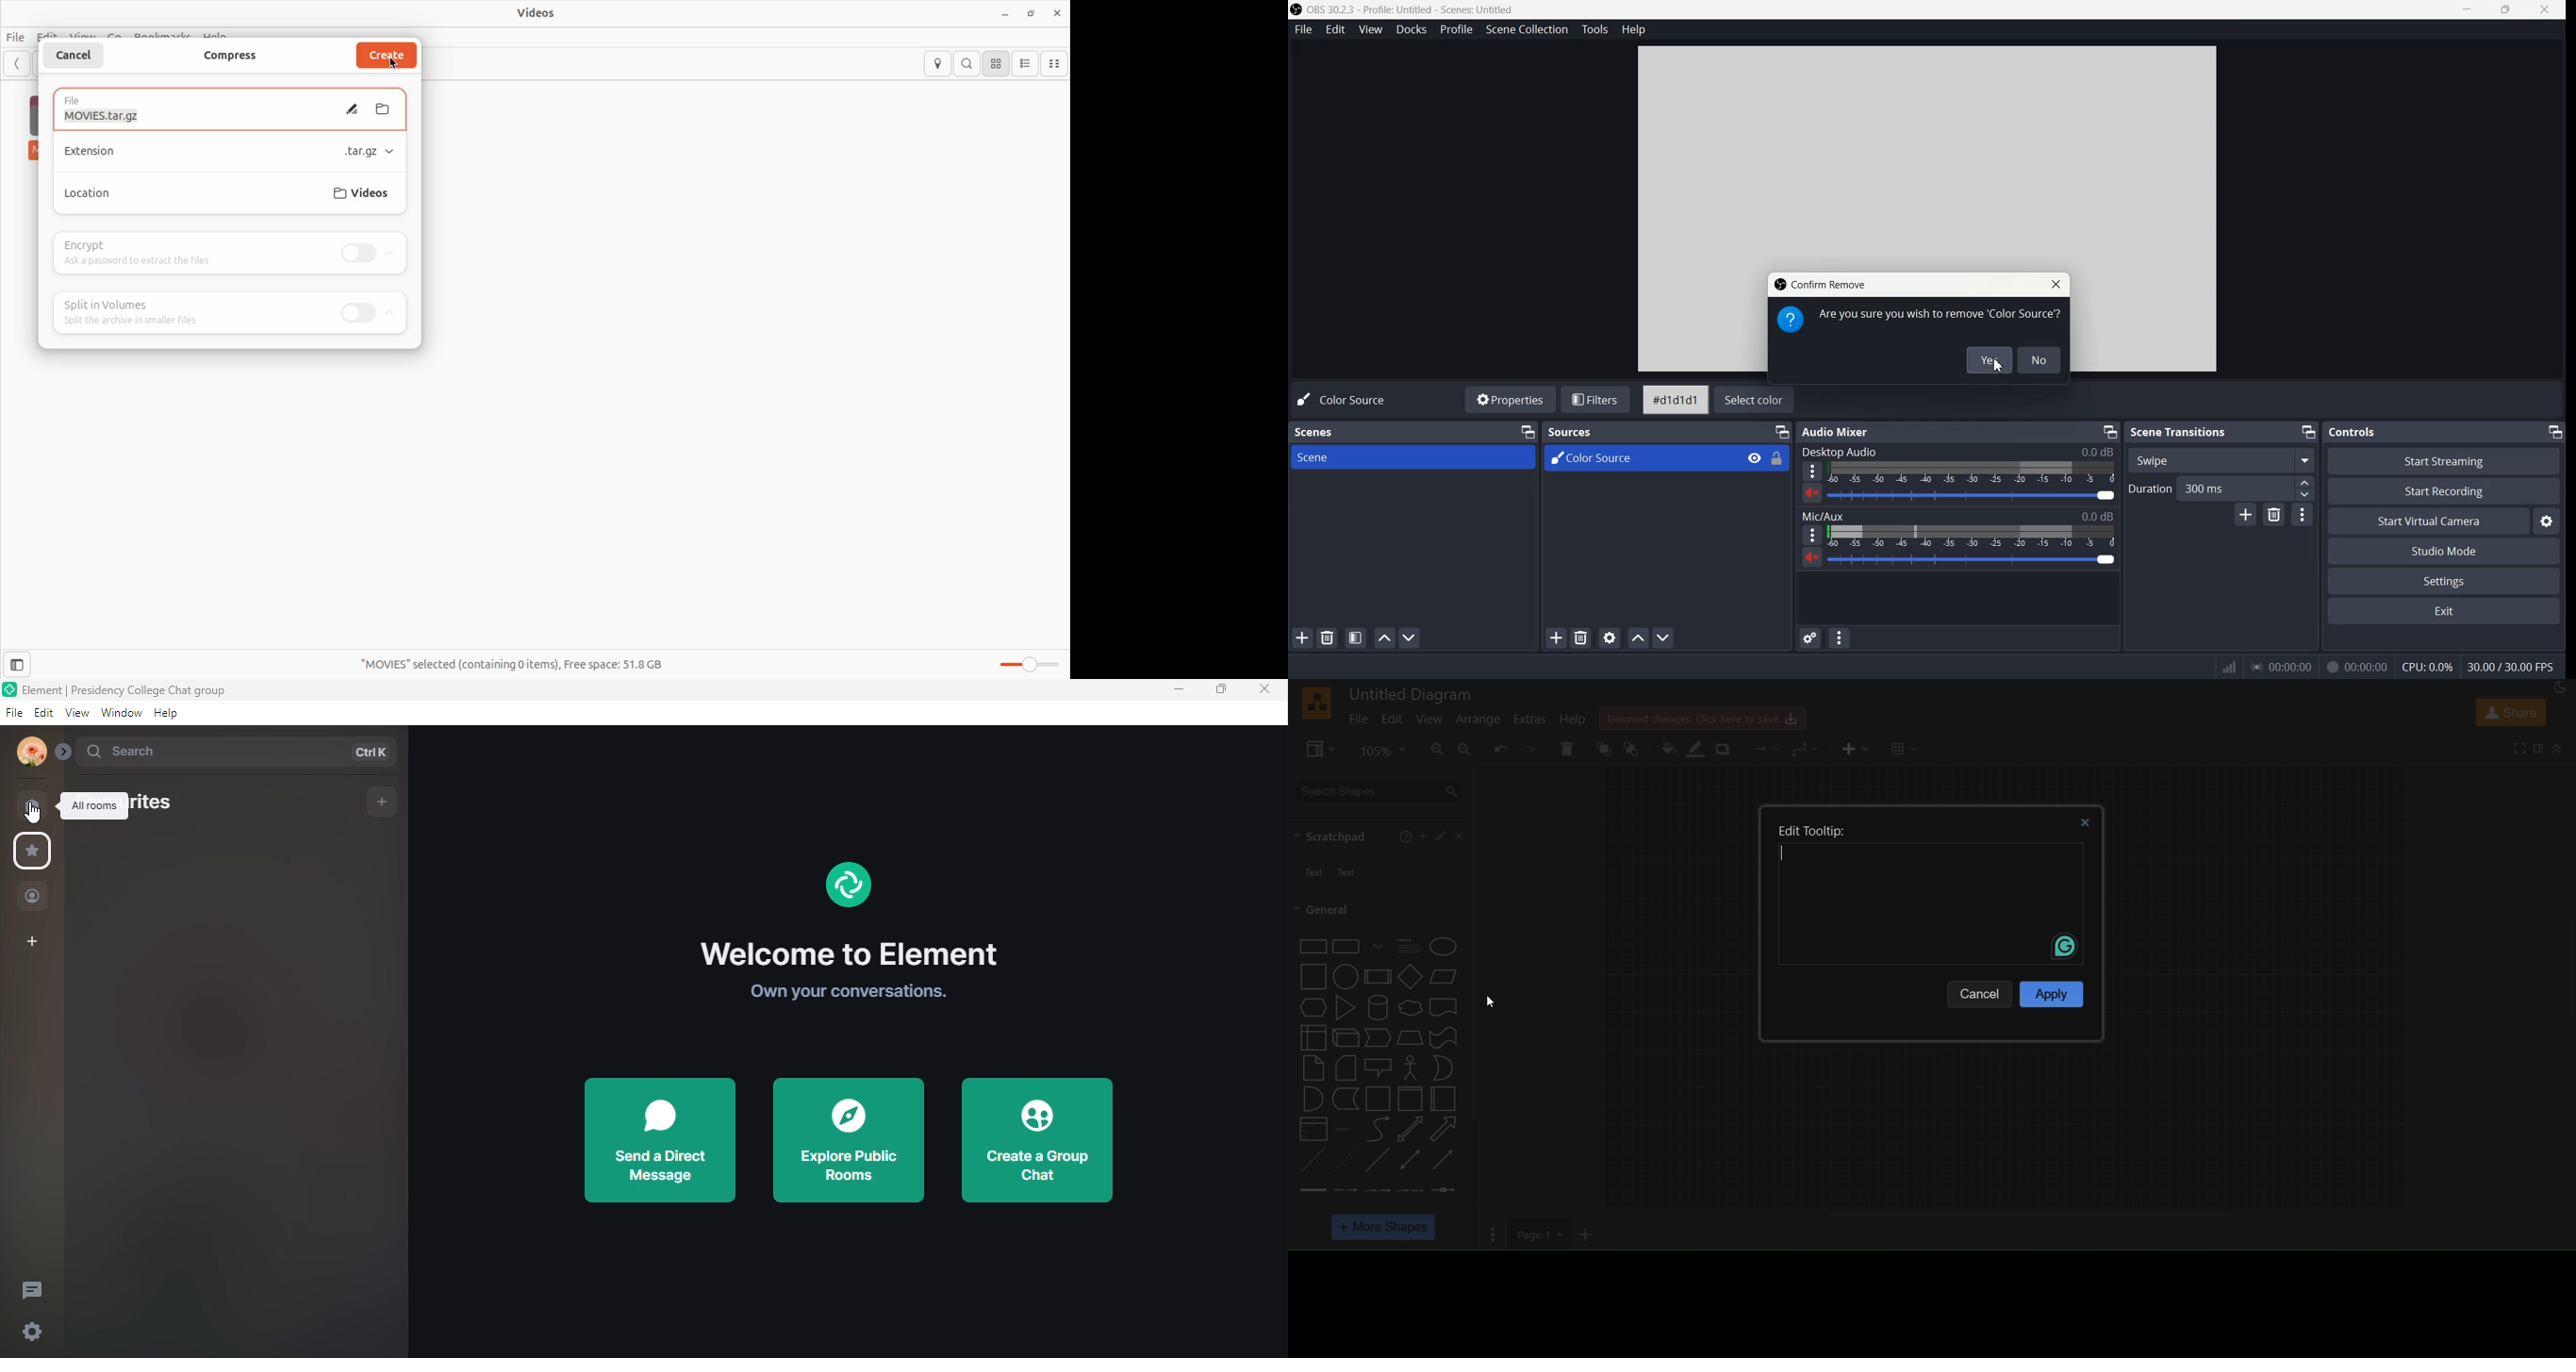 The image size is (2576, 1372). Describe the element at coordinates (1594, 29) in the screenshot. I see `Tools` at that location.